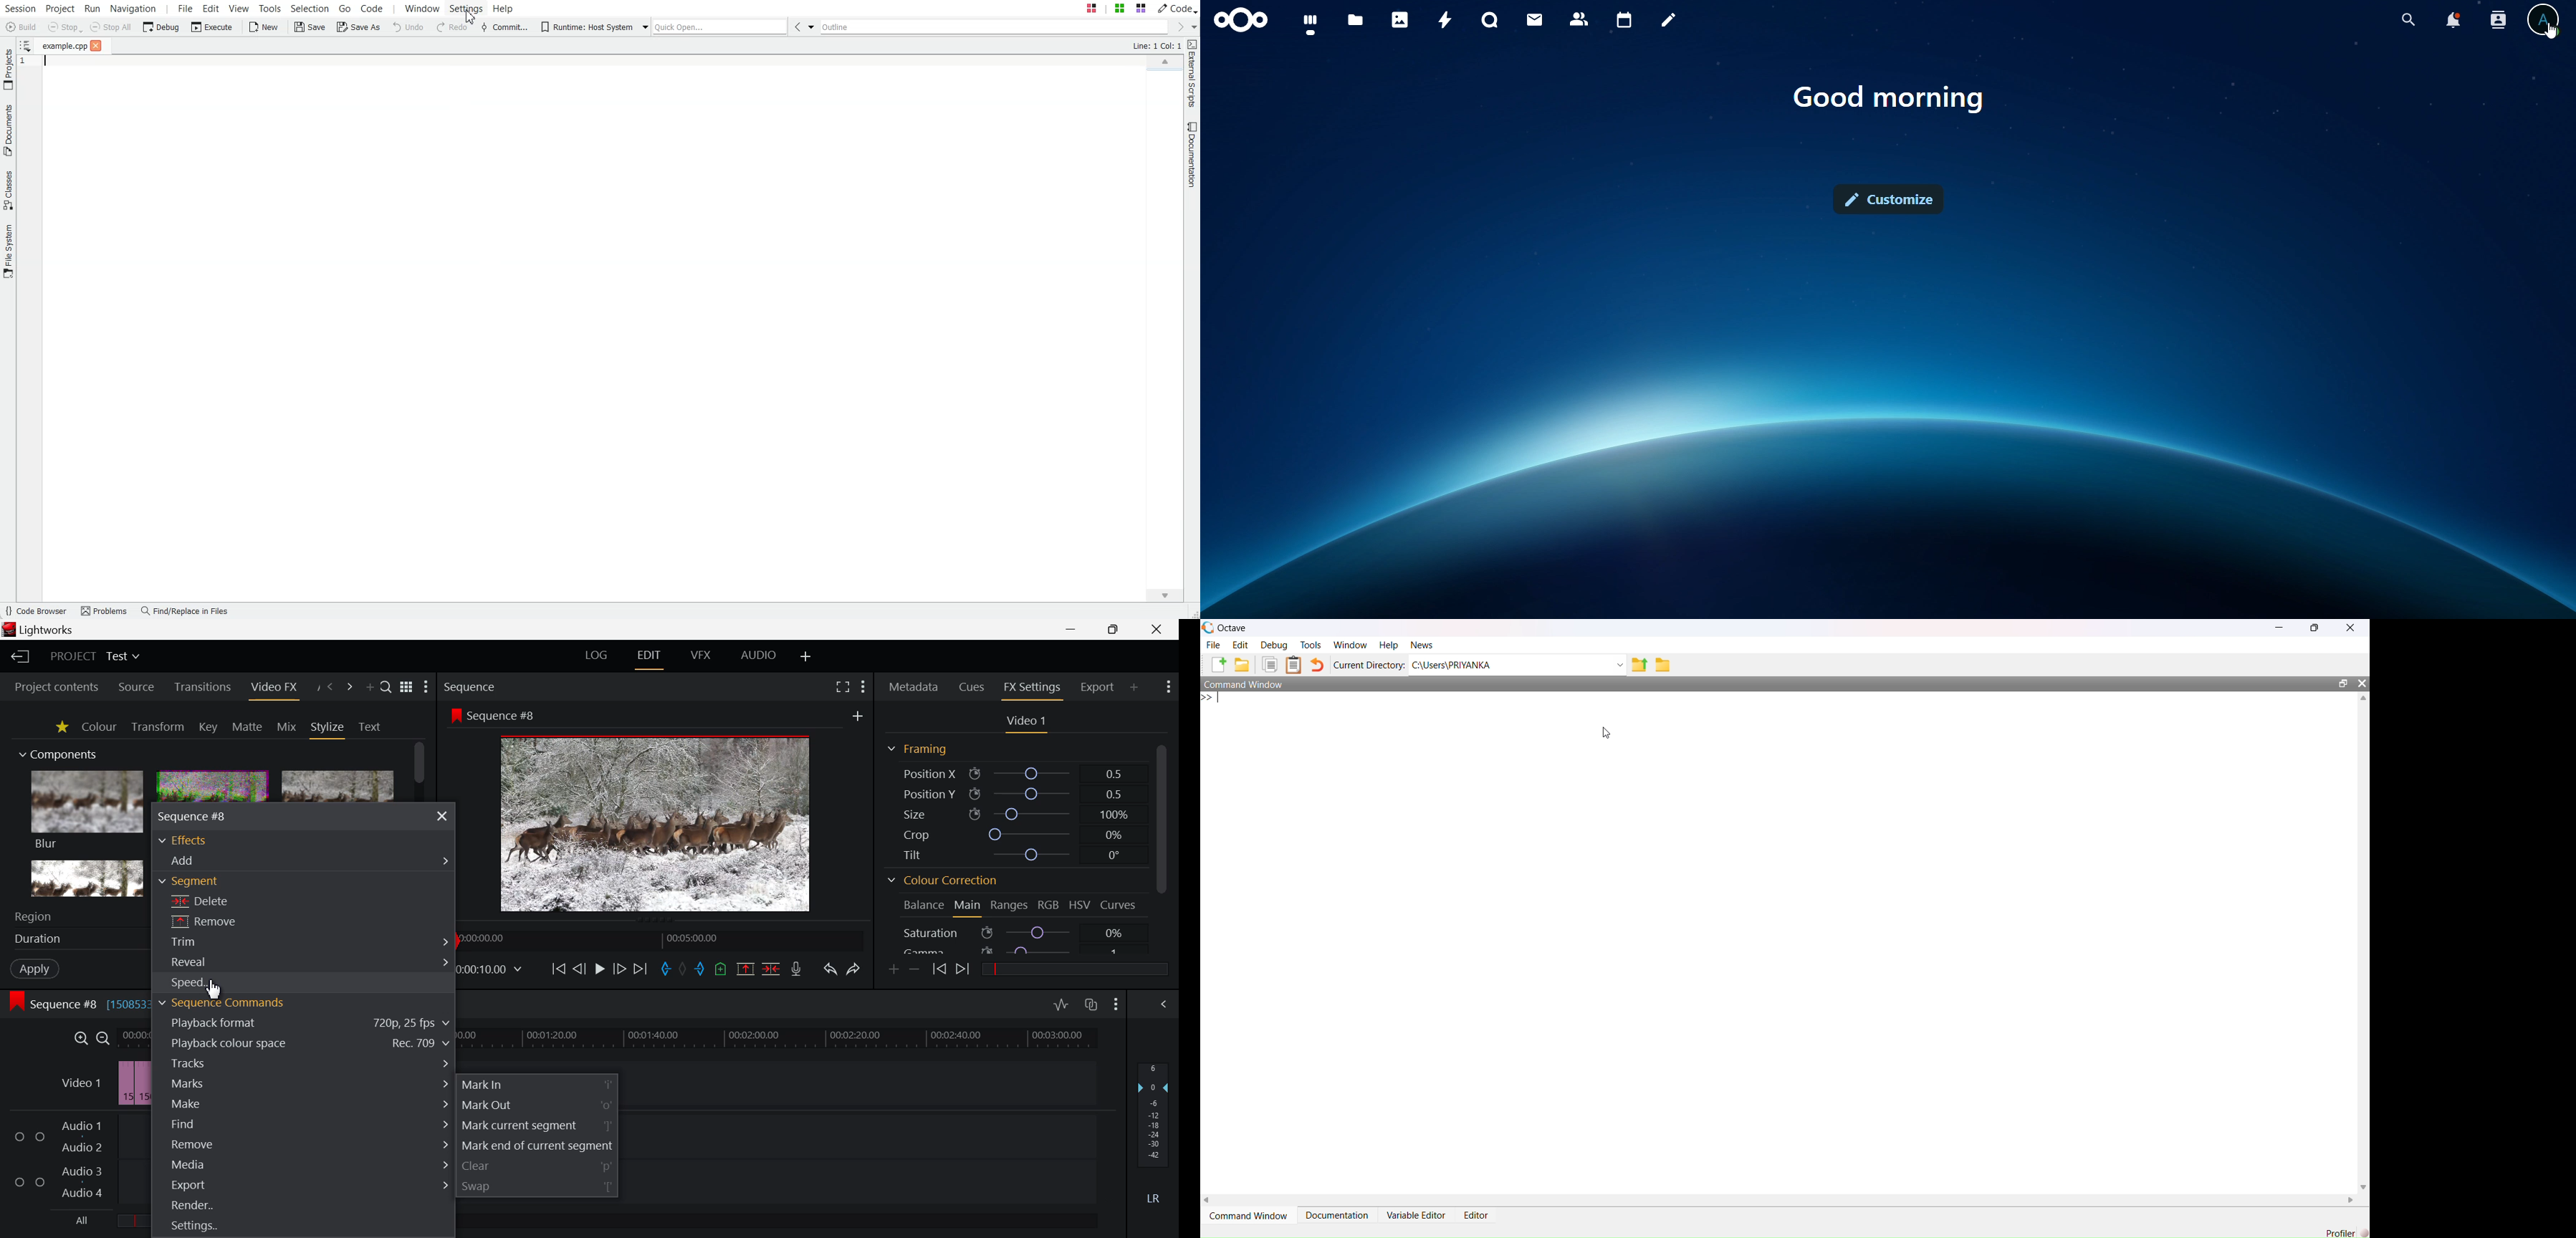 The height and width of the screenshot is (1260, 2576). What do you see at coordinates (2317, 626) in the screenshot?
I see `Maximize` at bounding box center [2317, 626].